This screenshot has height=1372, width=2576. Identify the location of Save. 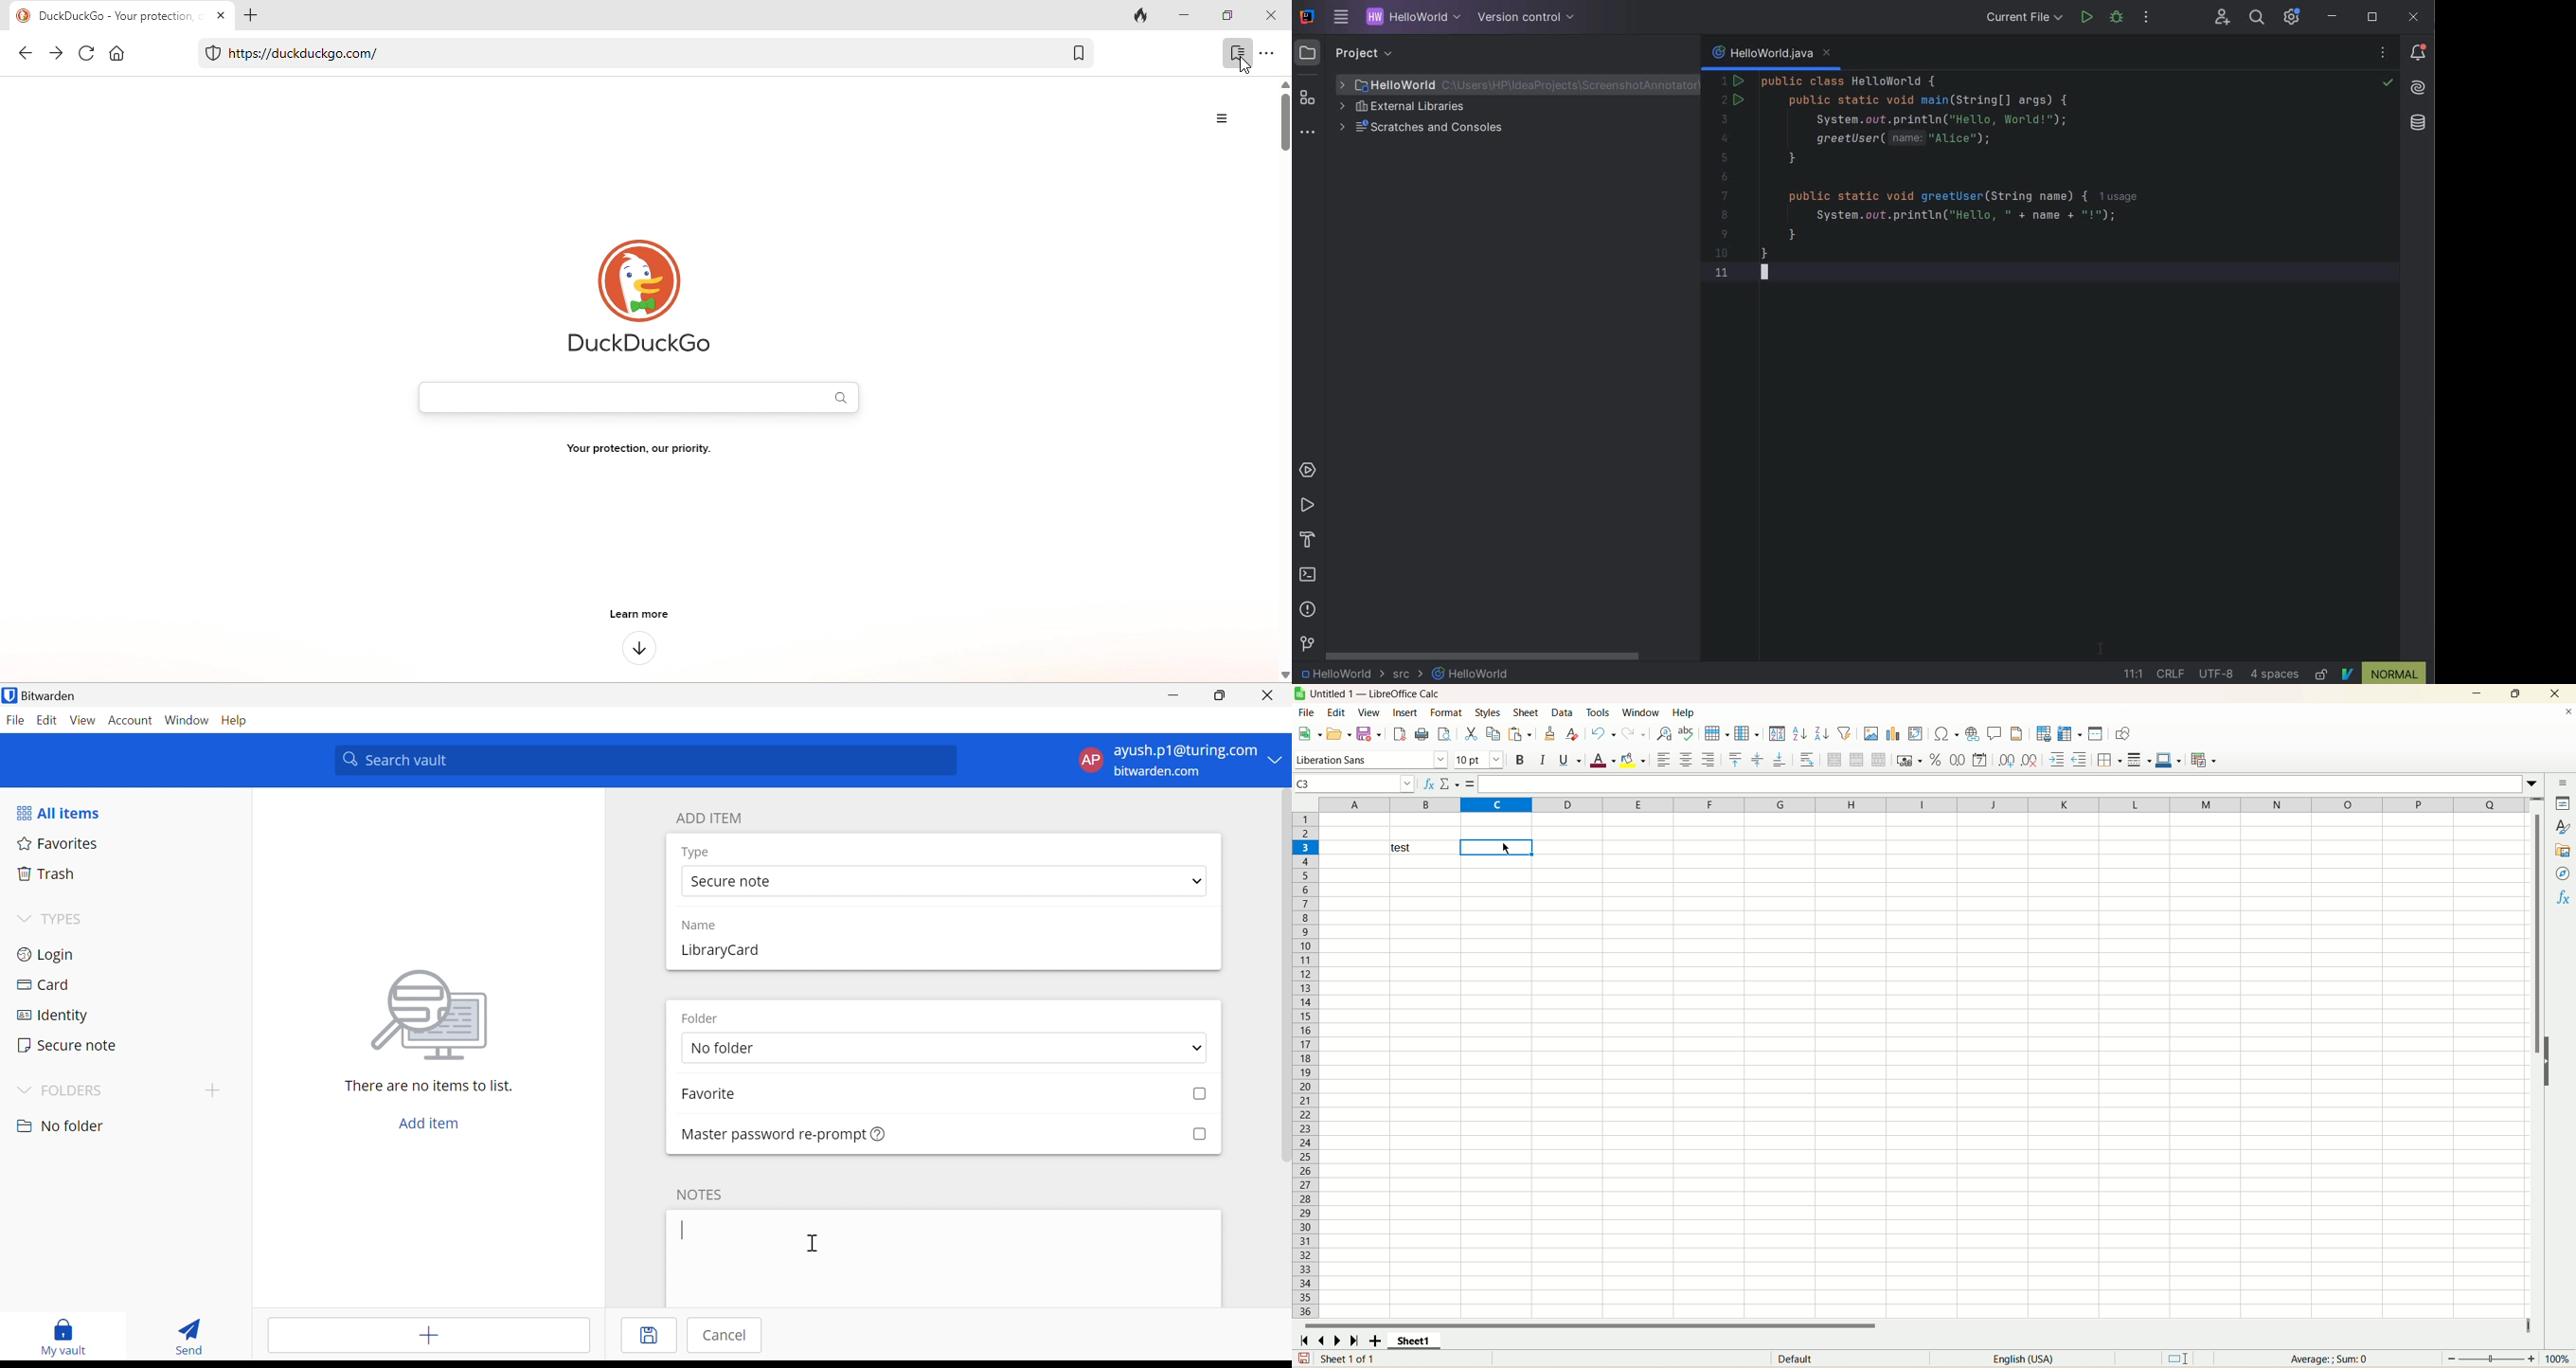
(648, 1336).